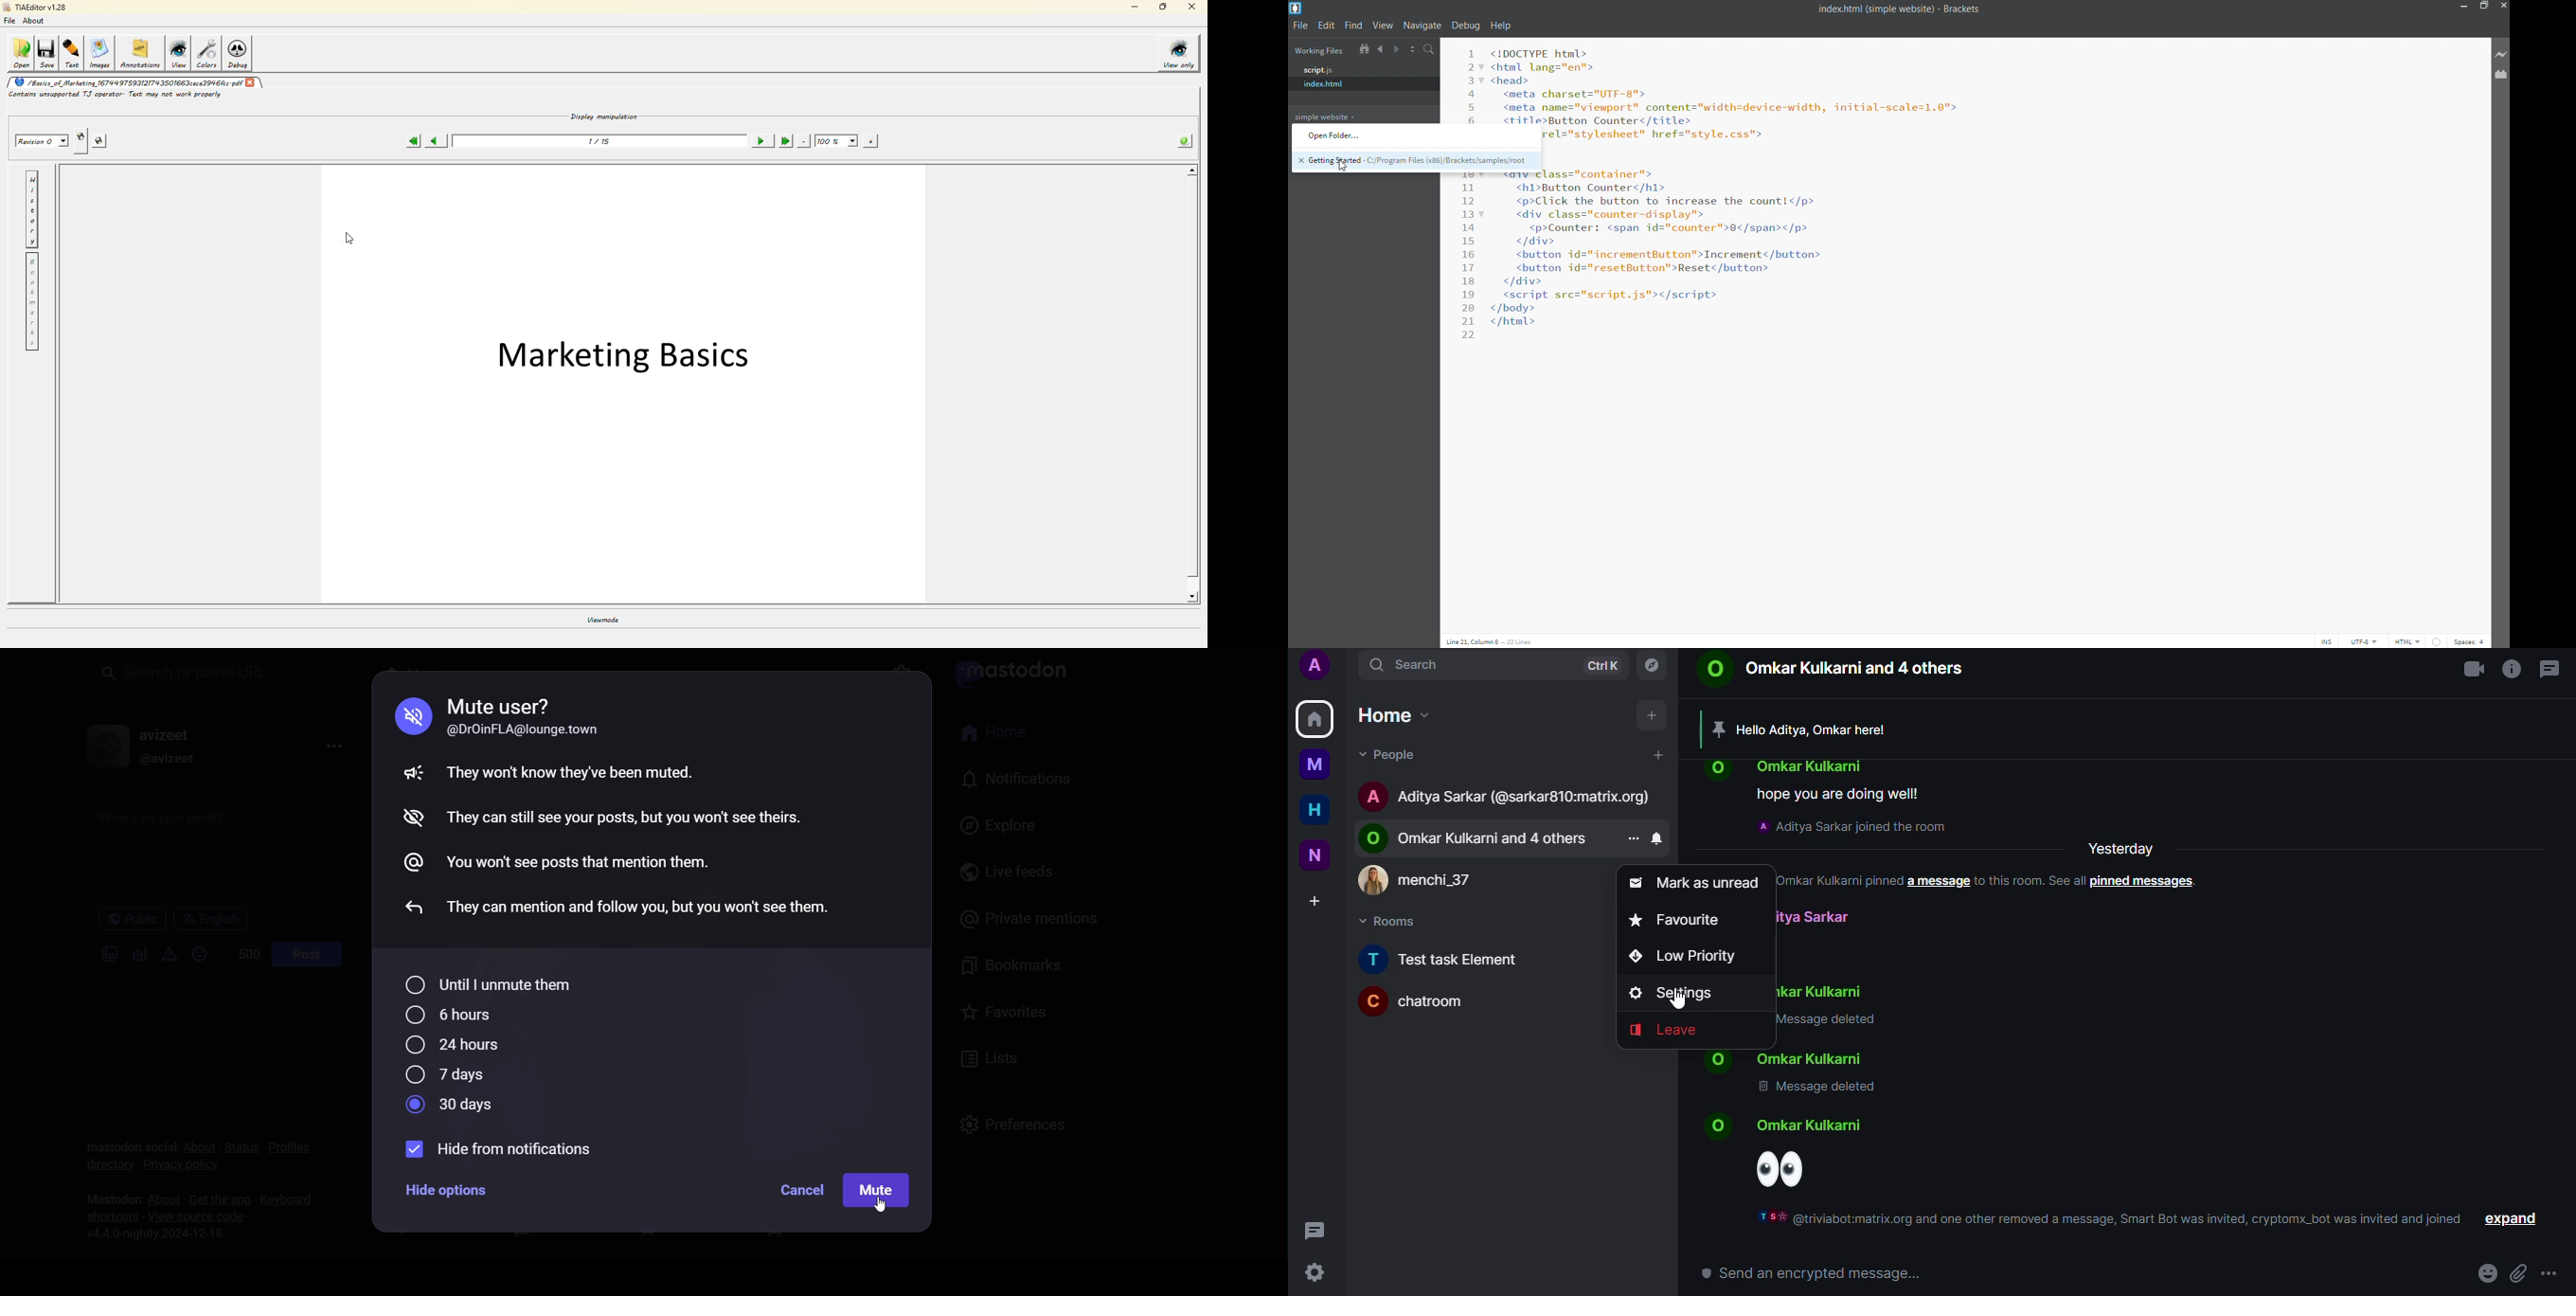 The width and height of the screenshot is (2576, 1316). I want to click on extension manager, so click(2501, 76).